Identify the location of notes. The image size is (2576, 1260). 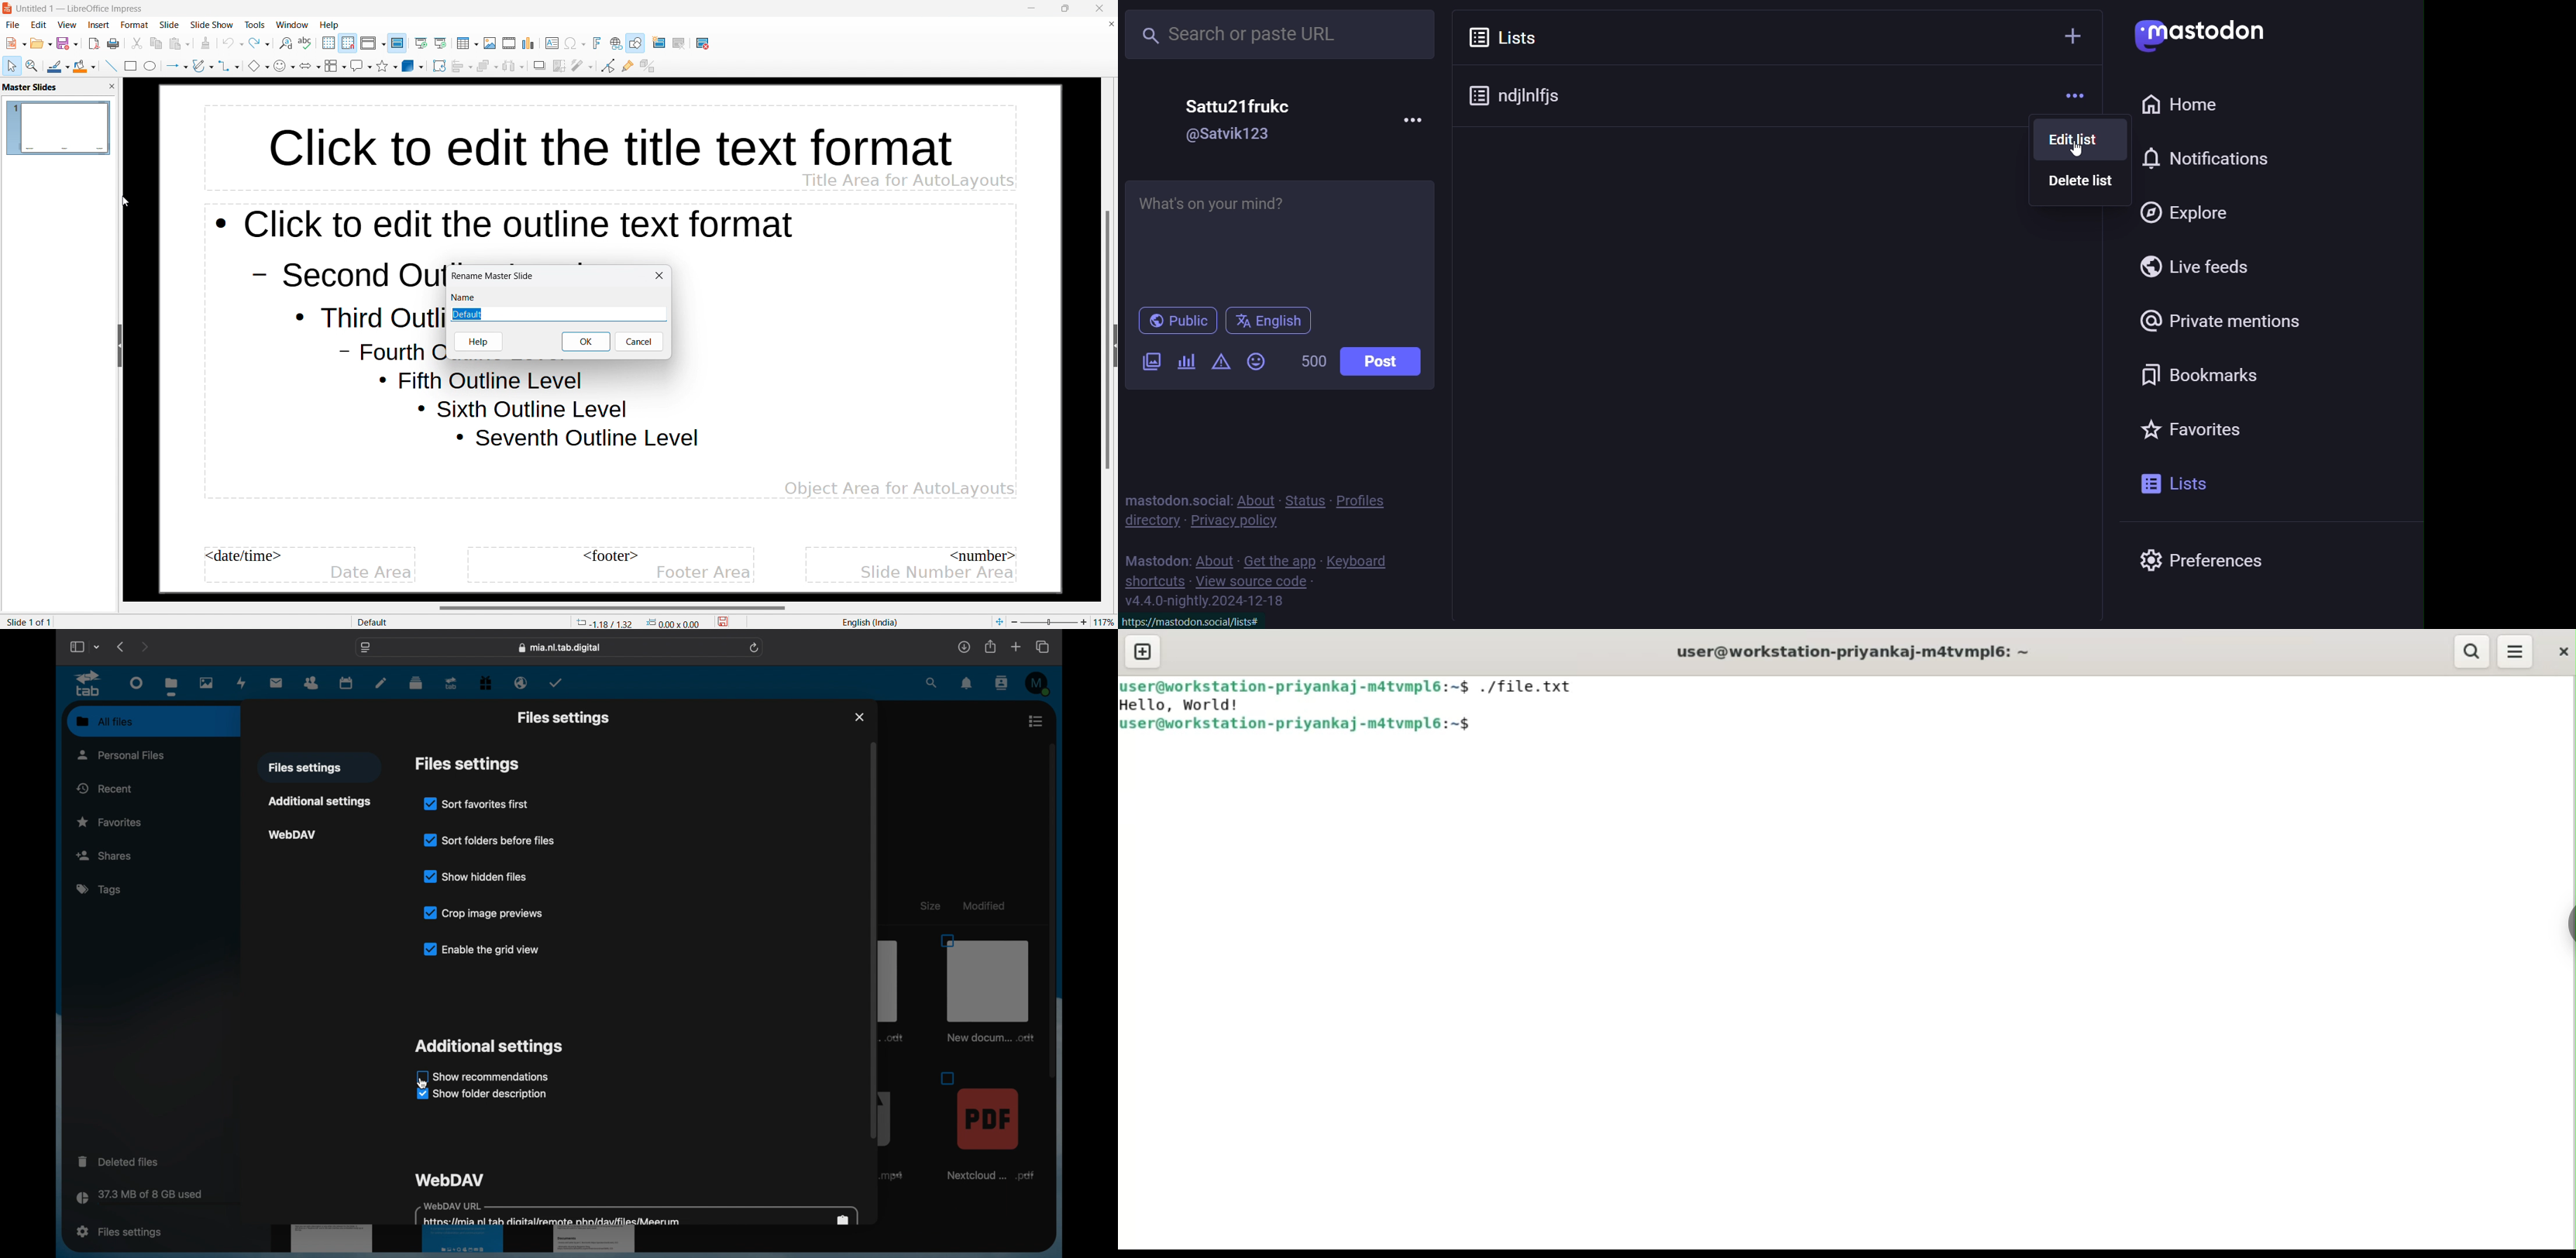
(382, 682).